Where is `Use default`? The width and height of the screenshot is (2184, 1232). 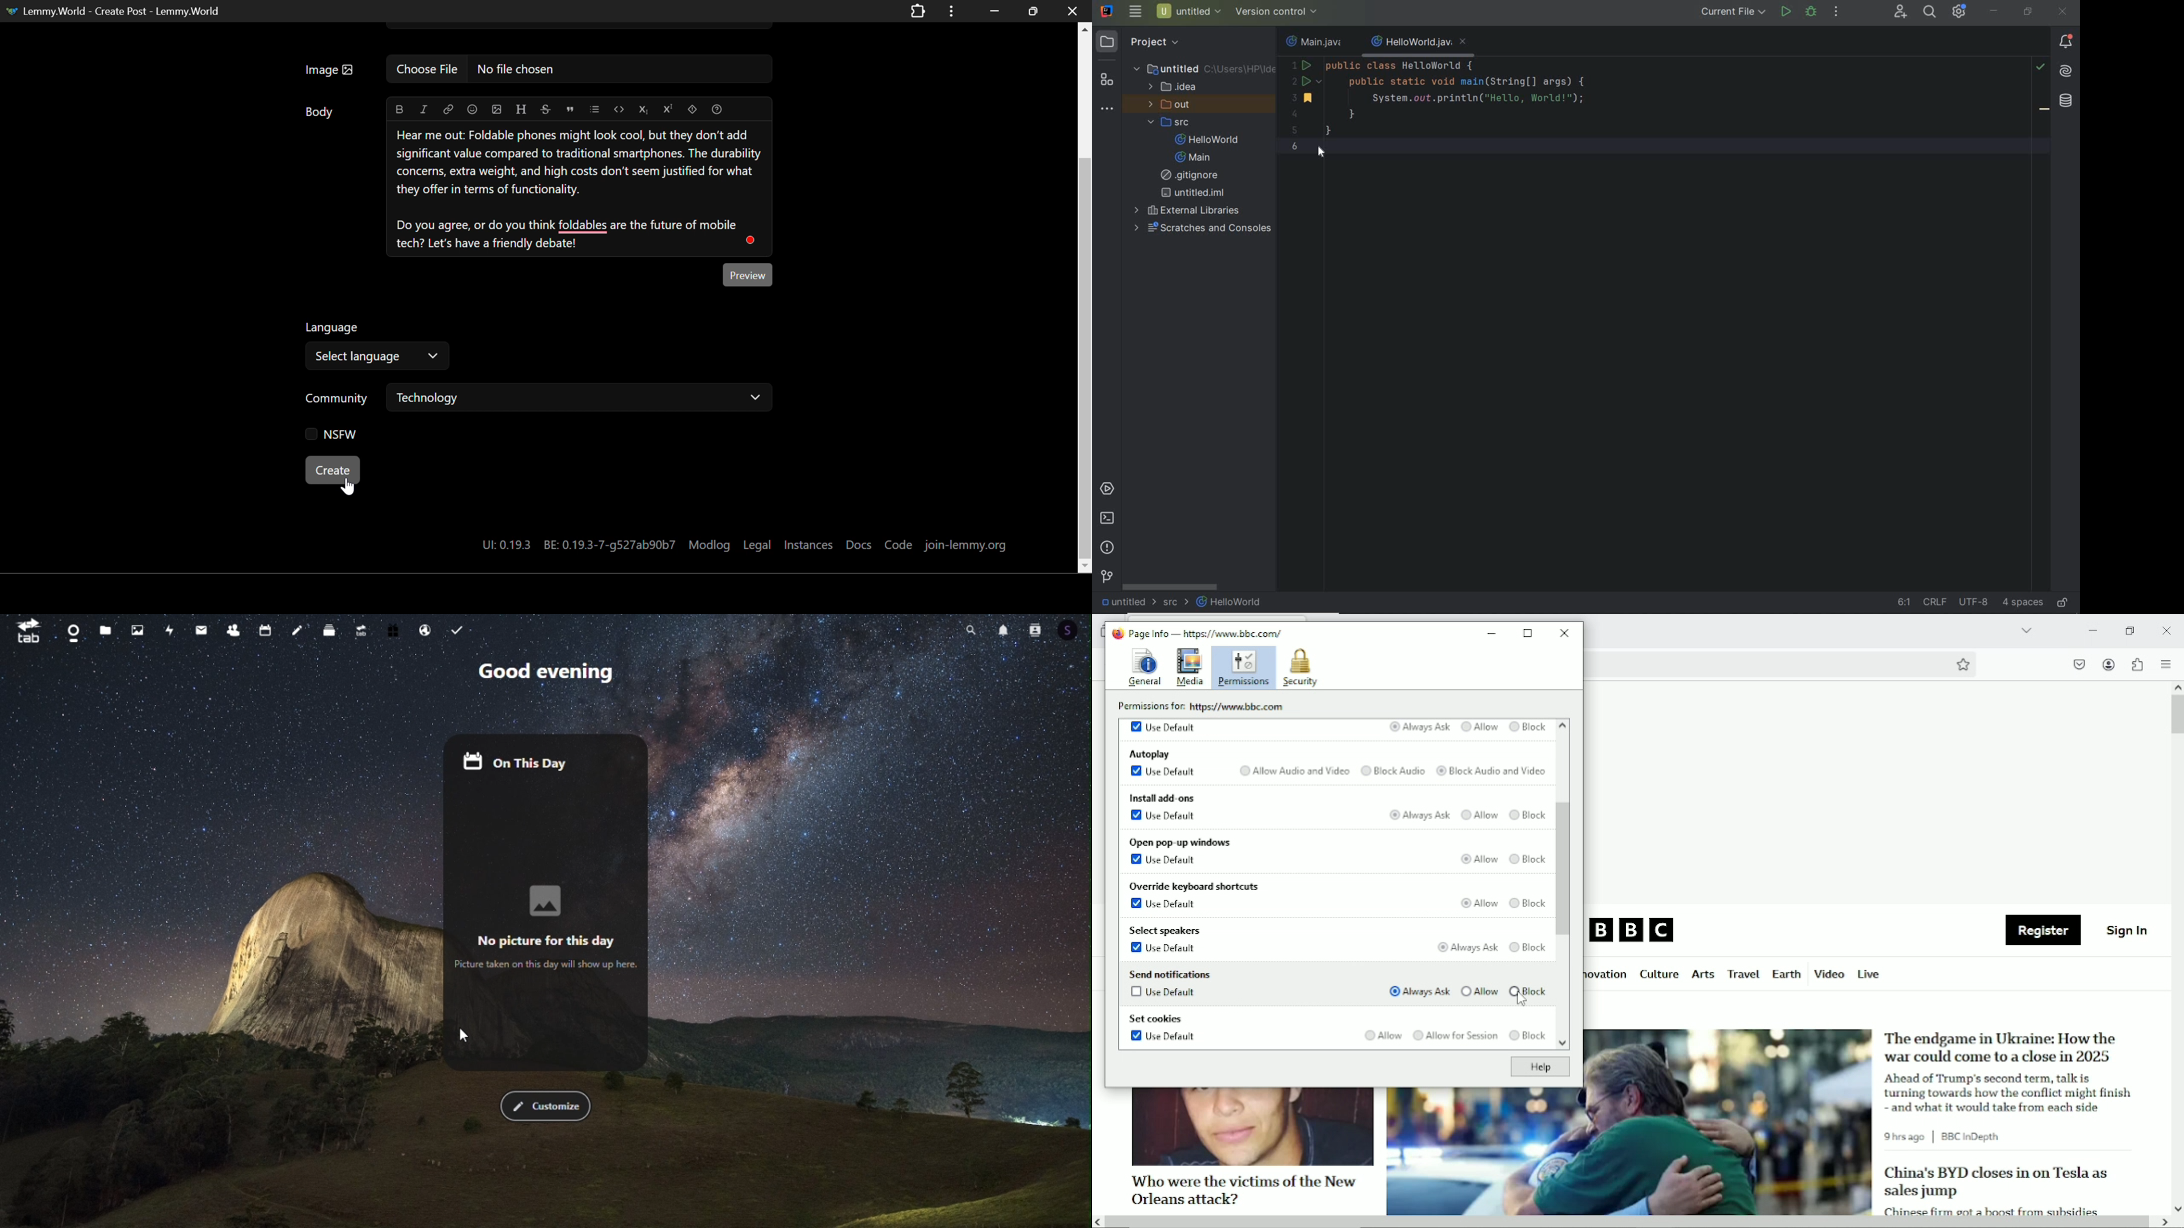 Use default is located at coordinates (1165, 815).